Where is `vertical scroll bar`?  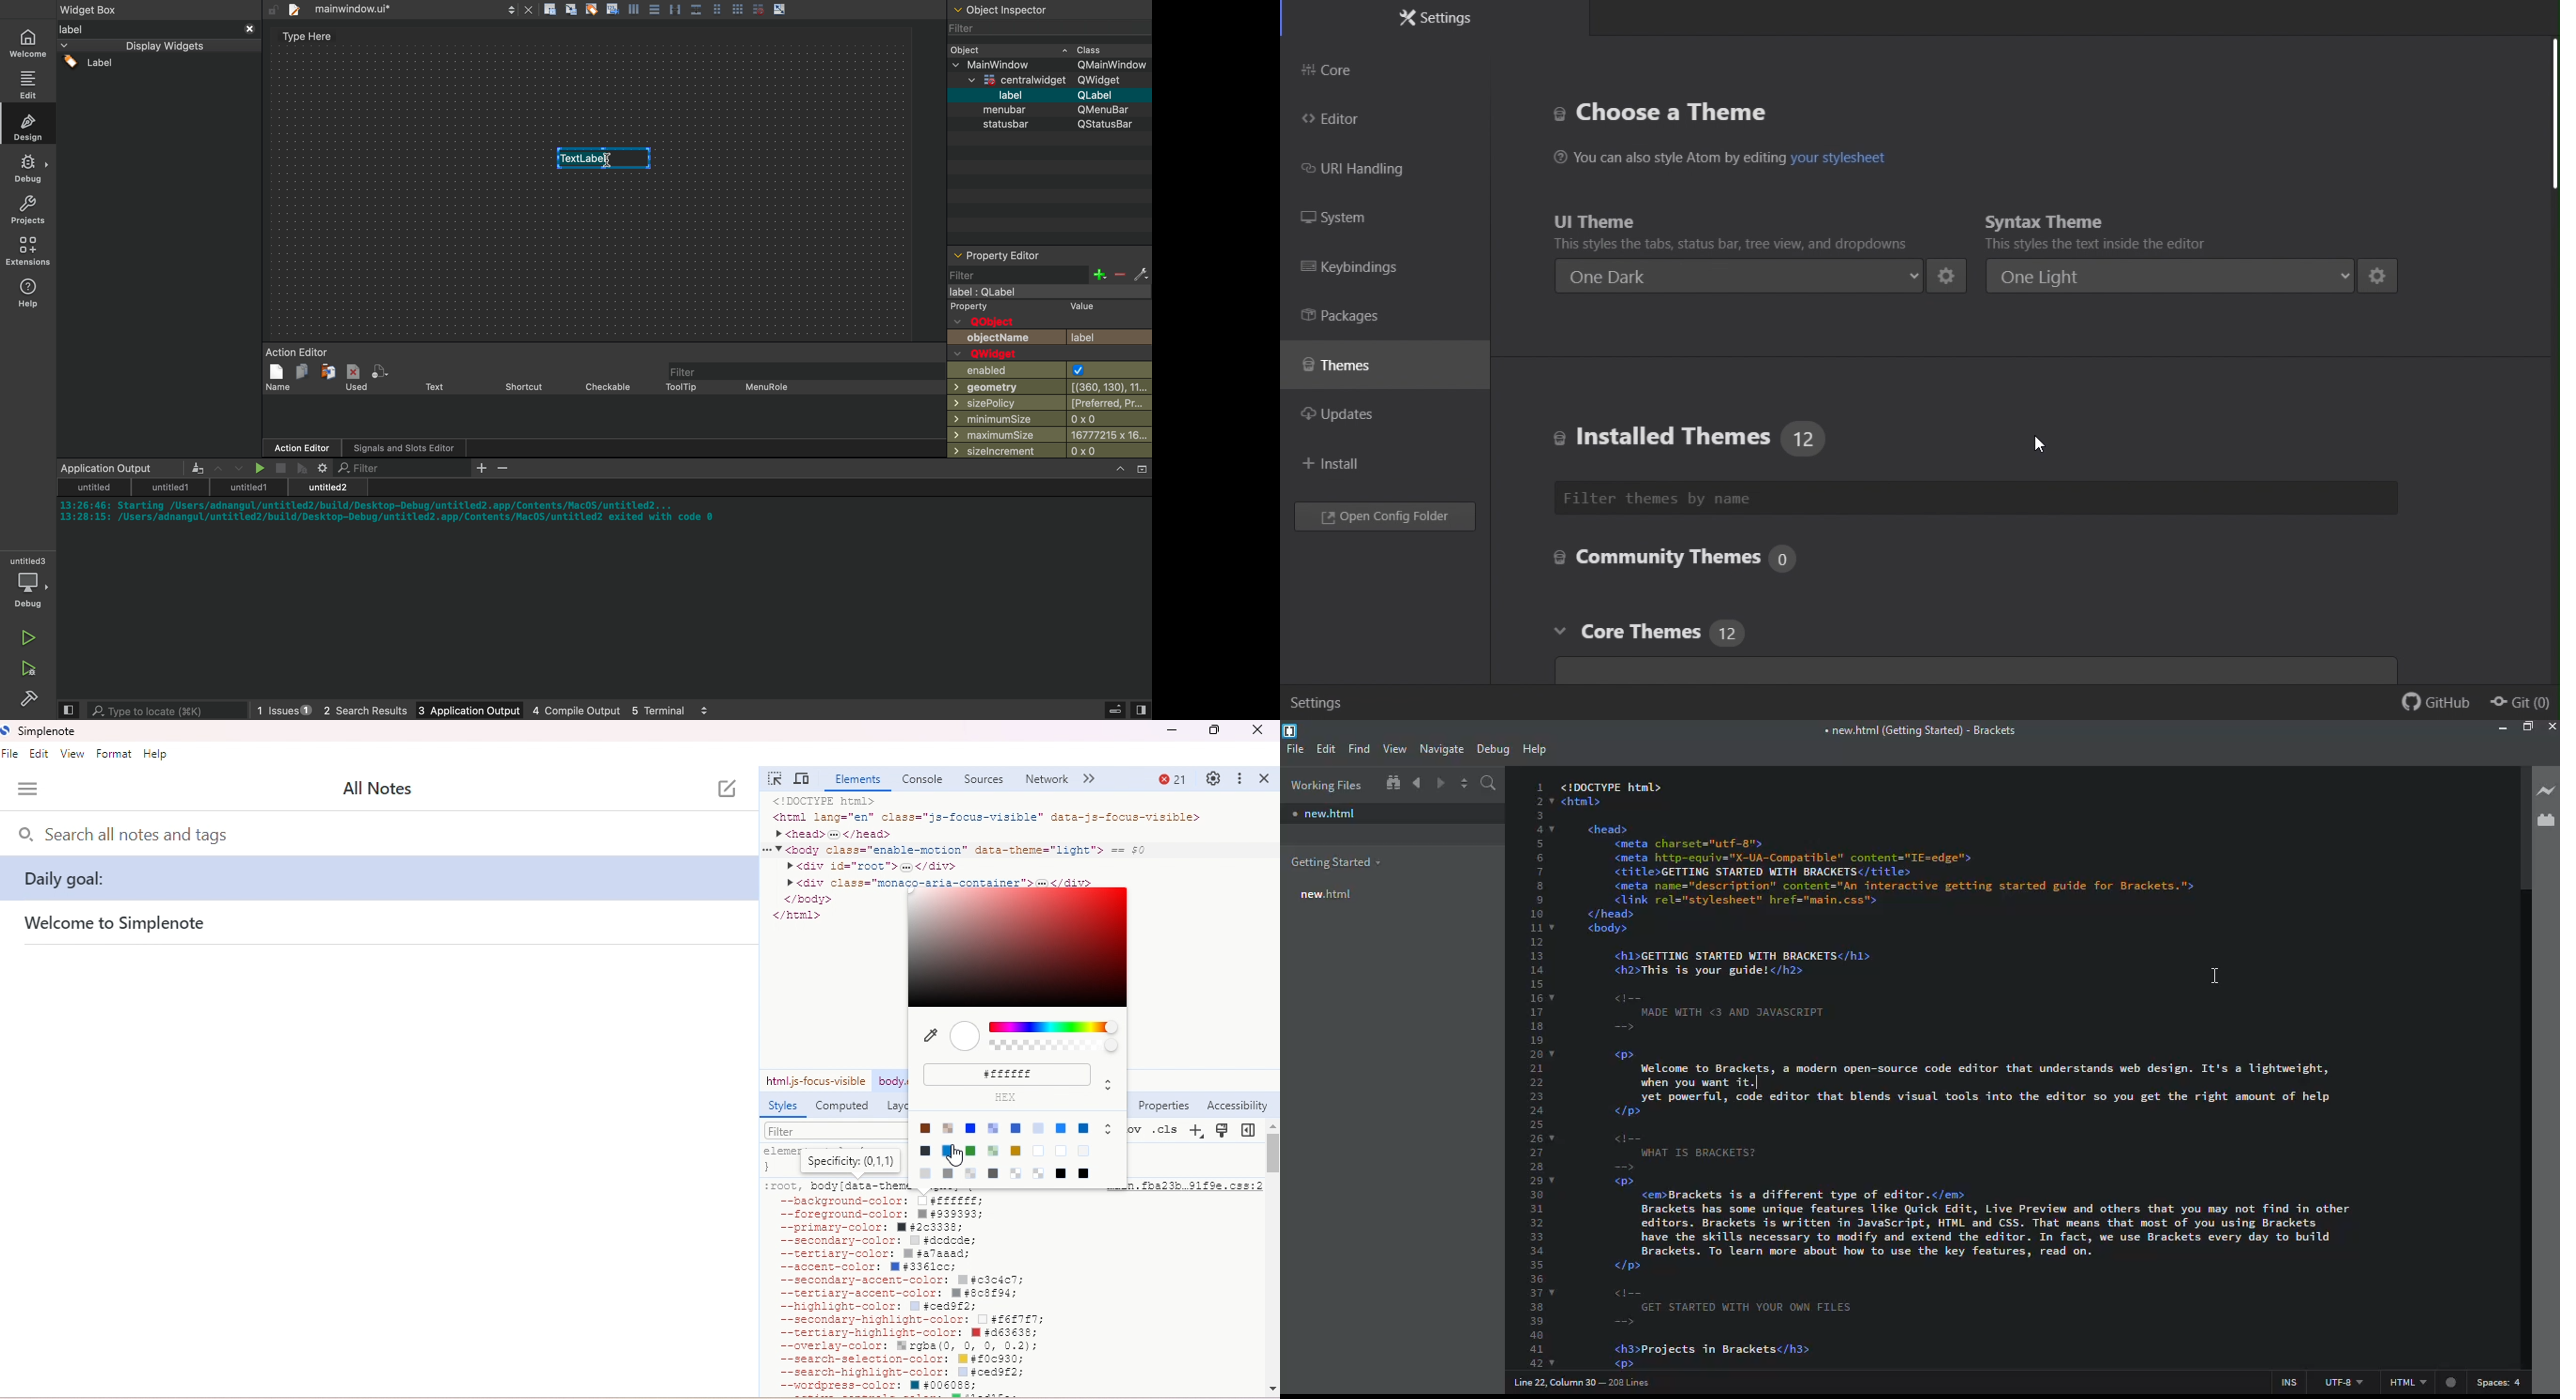
vertical scroll bar is located at coordinates (1272, 1151).